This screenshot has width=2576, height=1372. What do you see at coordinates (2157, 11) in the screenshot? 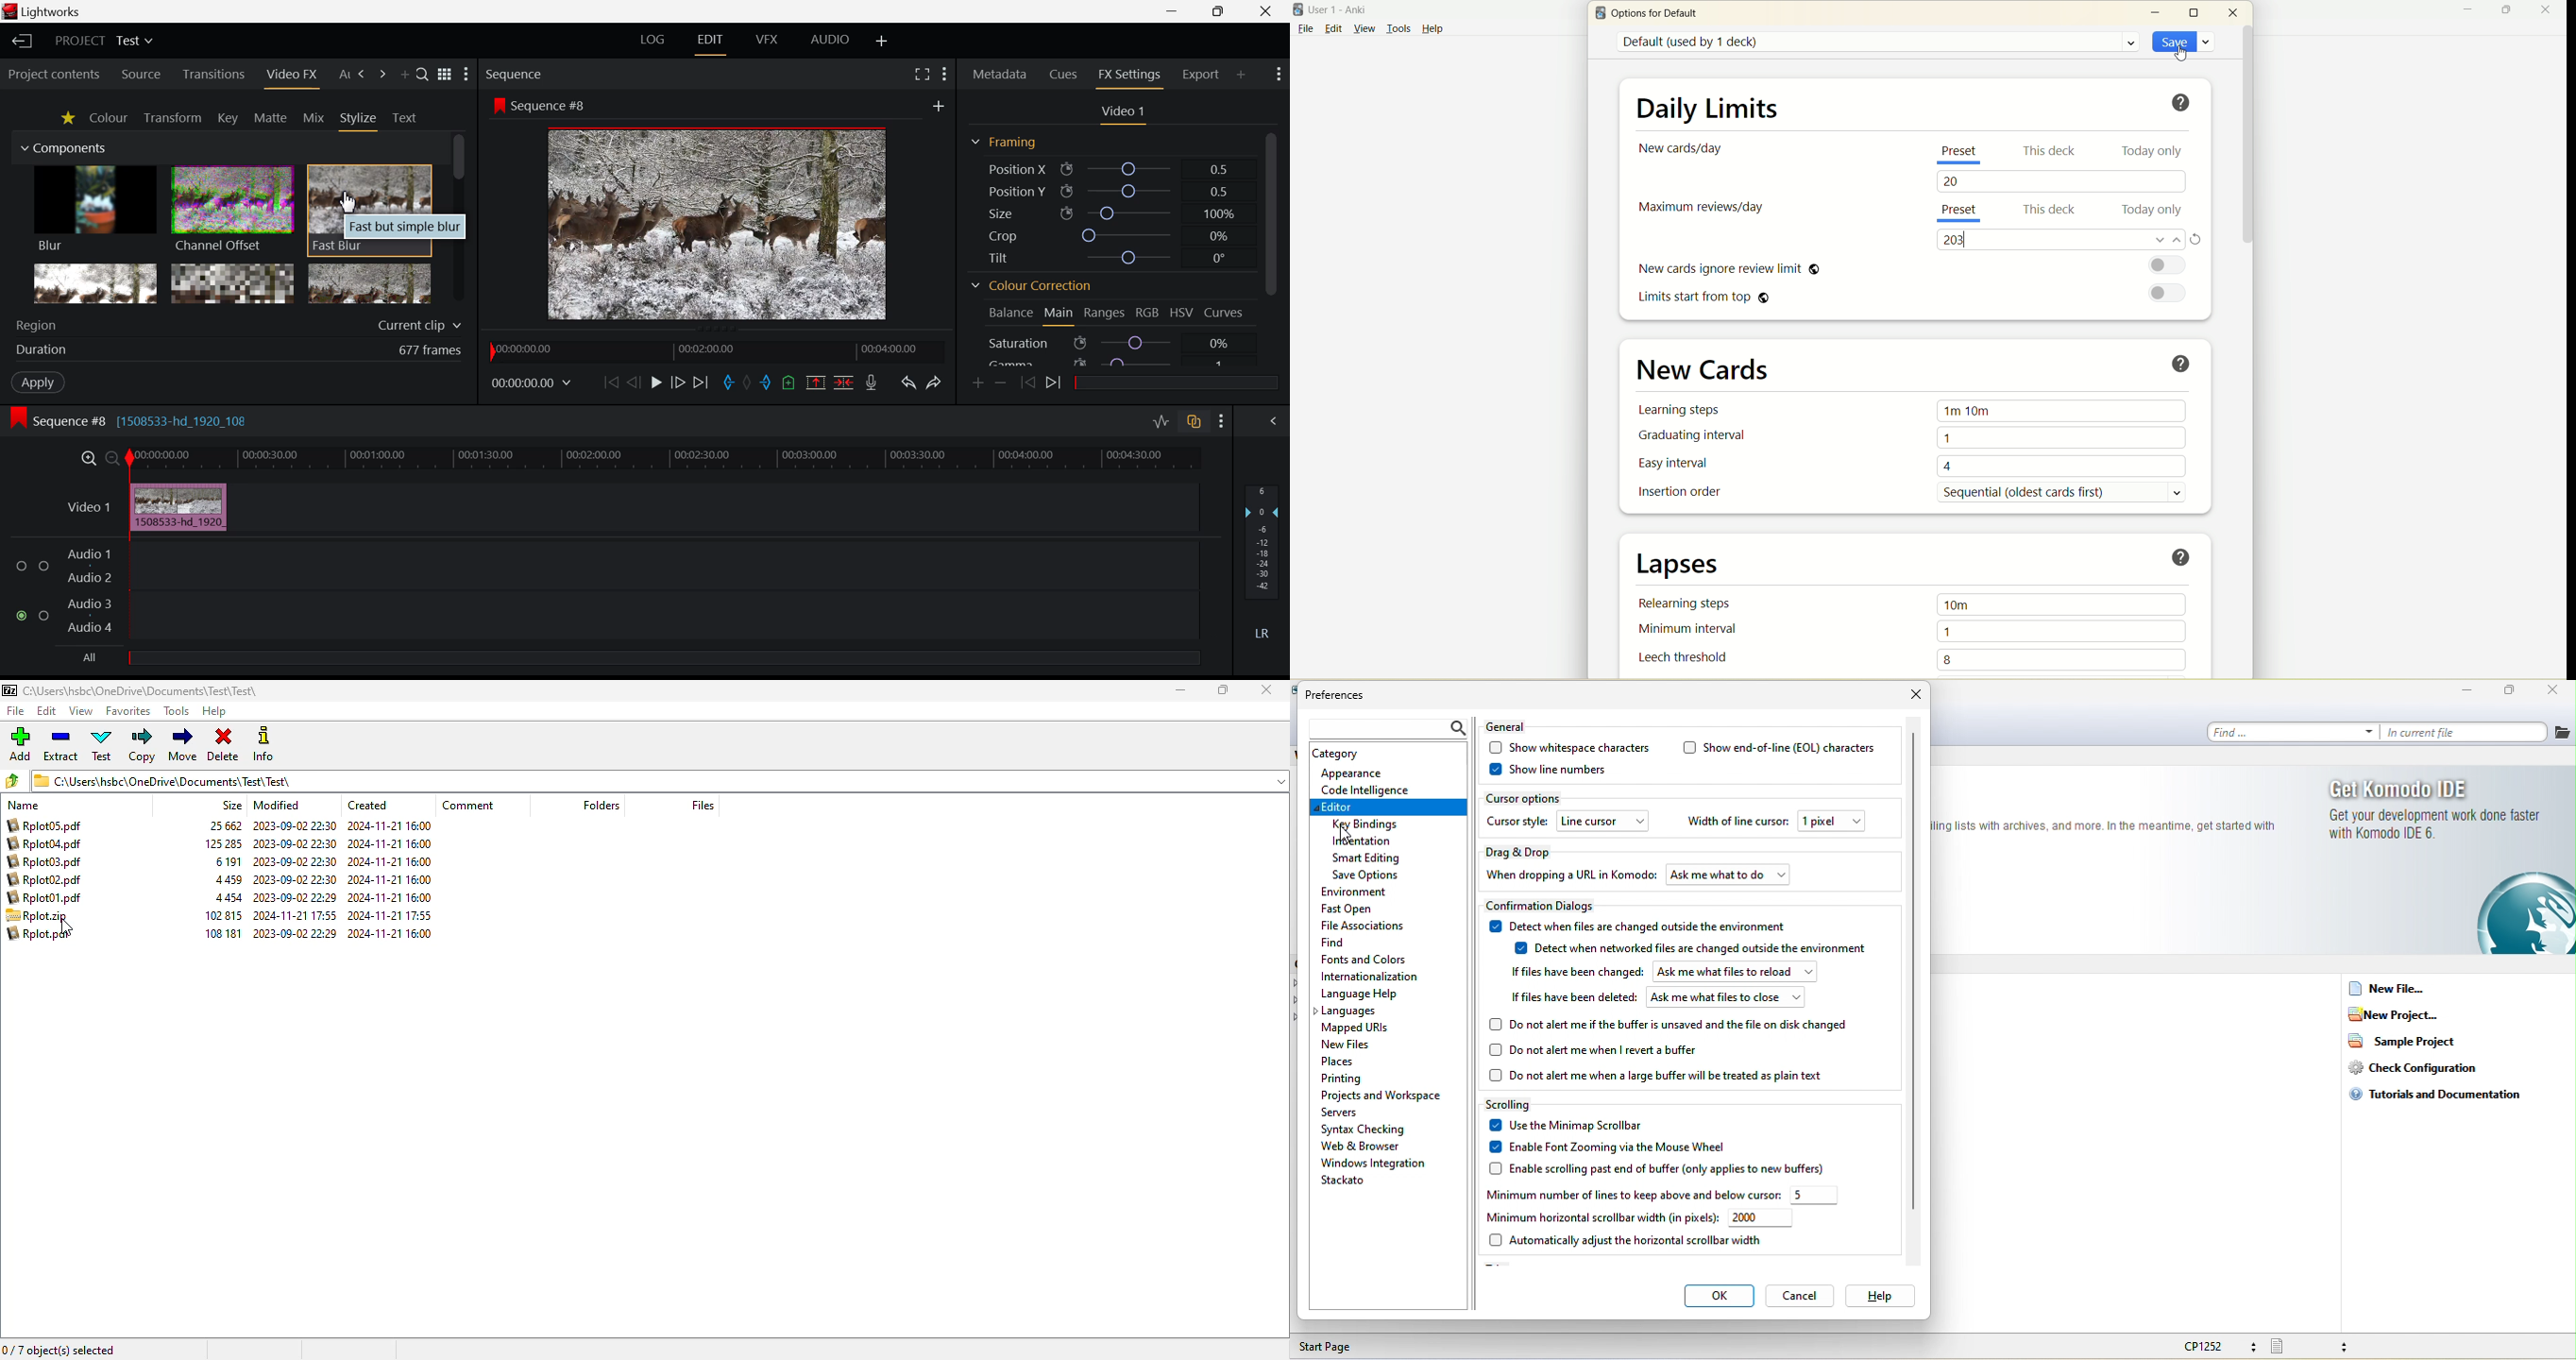
I see `minimize` at bounding box center [2157, 11].